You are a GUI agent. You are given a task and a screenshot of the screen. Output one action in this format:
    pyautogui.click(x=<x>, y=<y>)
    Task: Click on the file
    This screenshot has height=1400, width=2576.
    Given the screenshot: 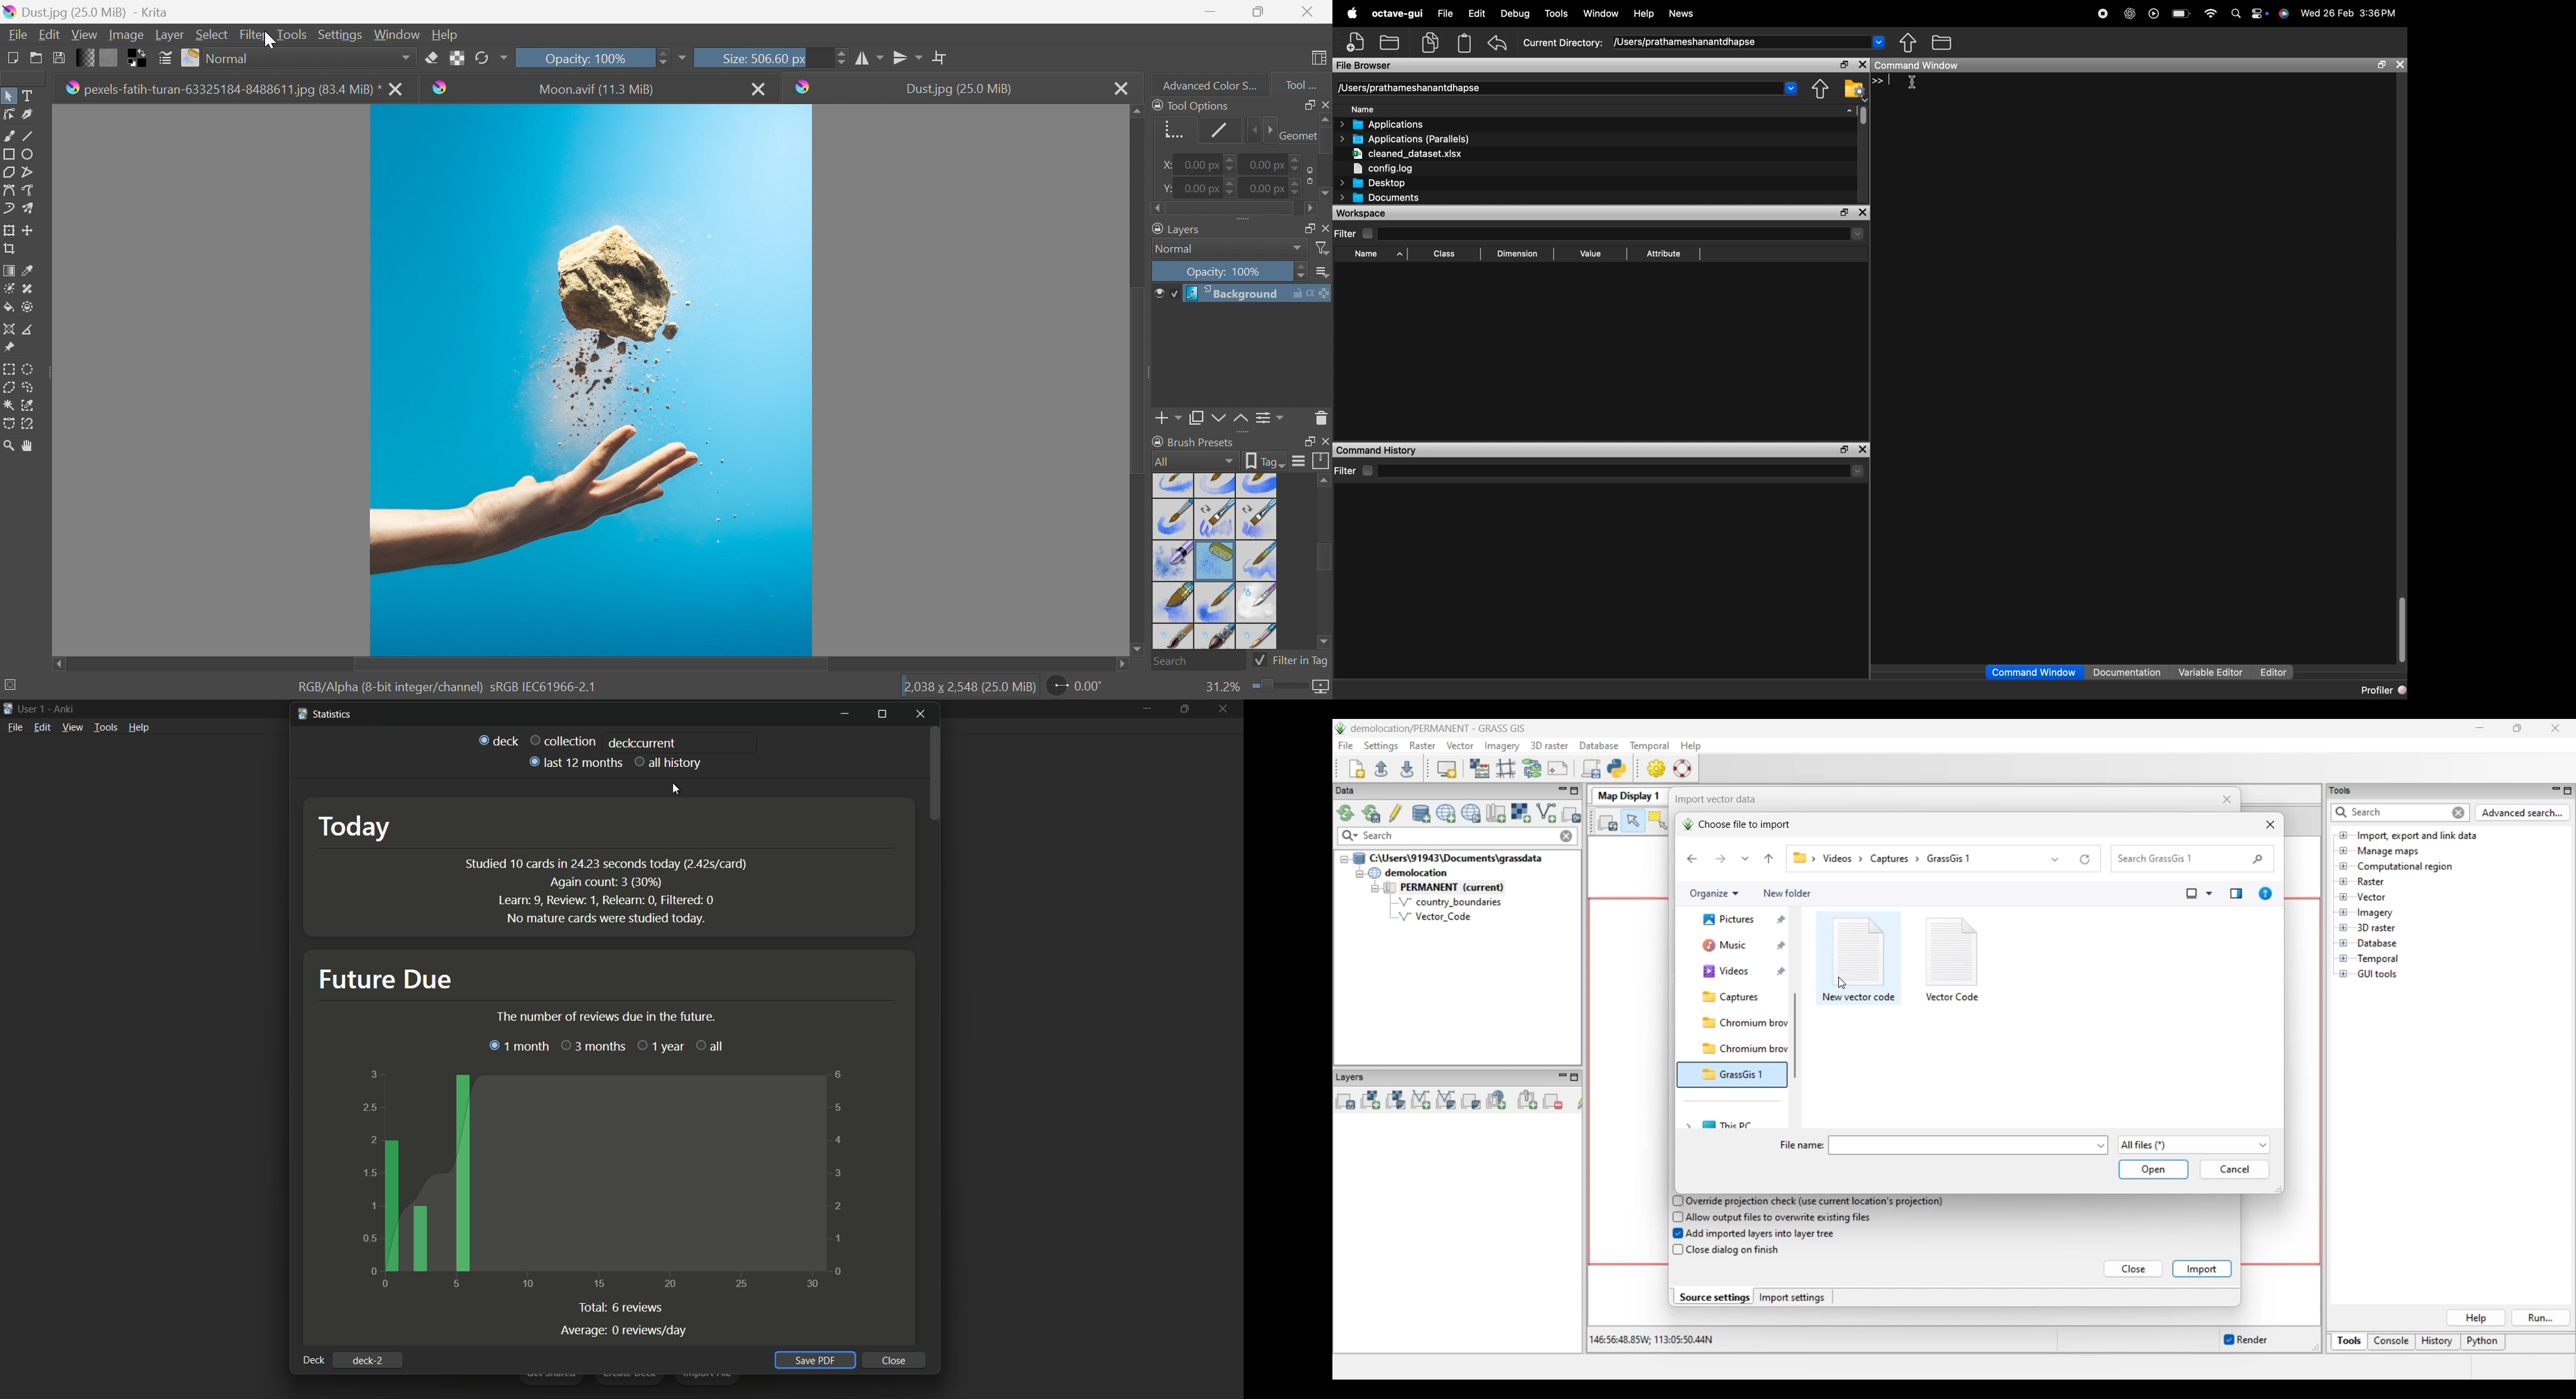 What is the action you would take?
    pyautogui.click(x=14, y=729)
    